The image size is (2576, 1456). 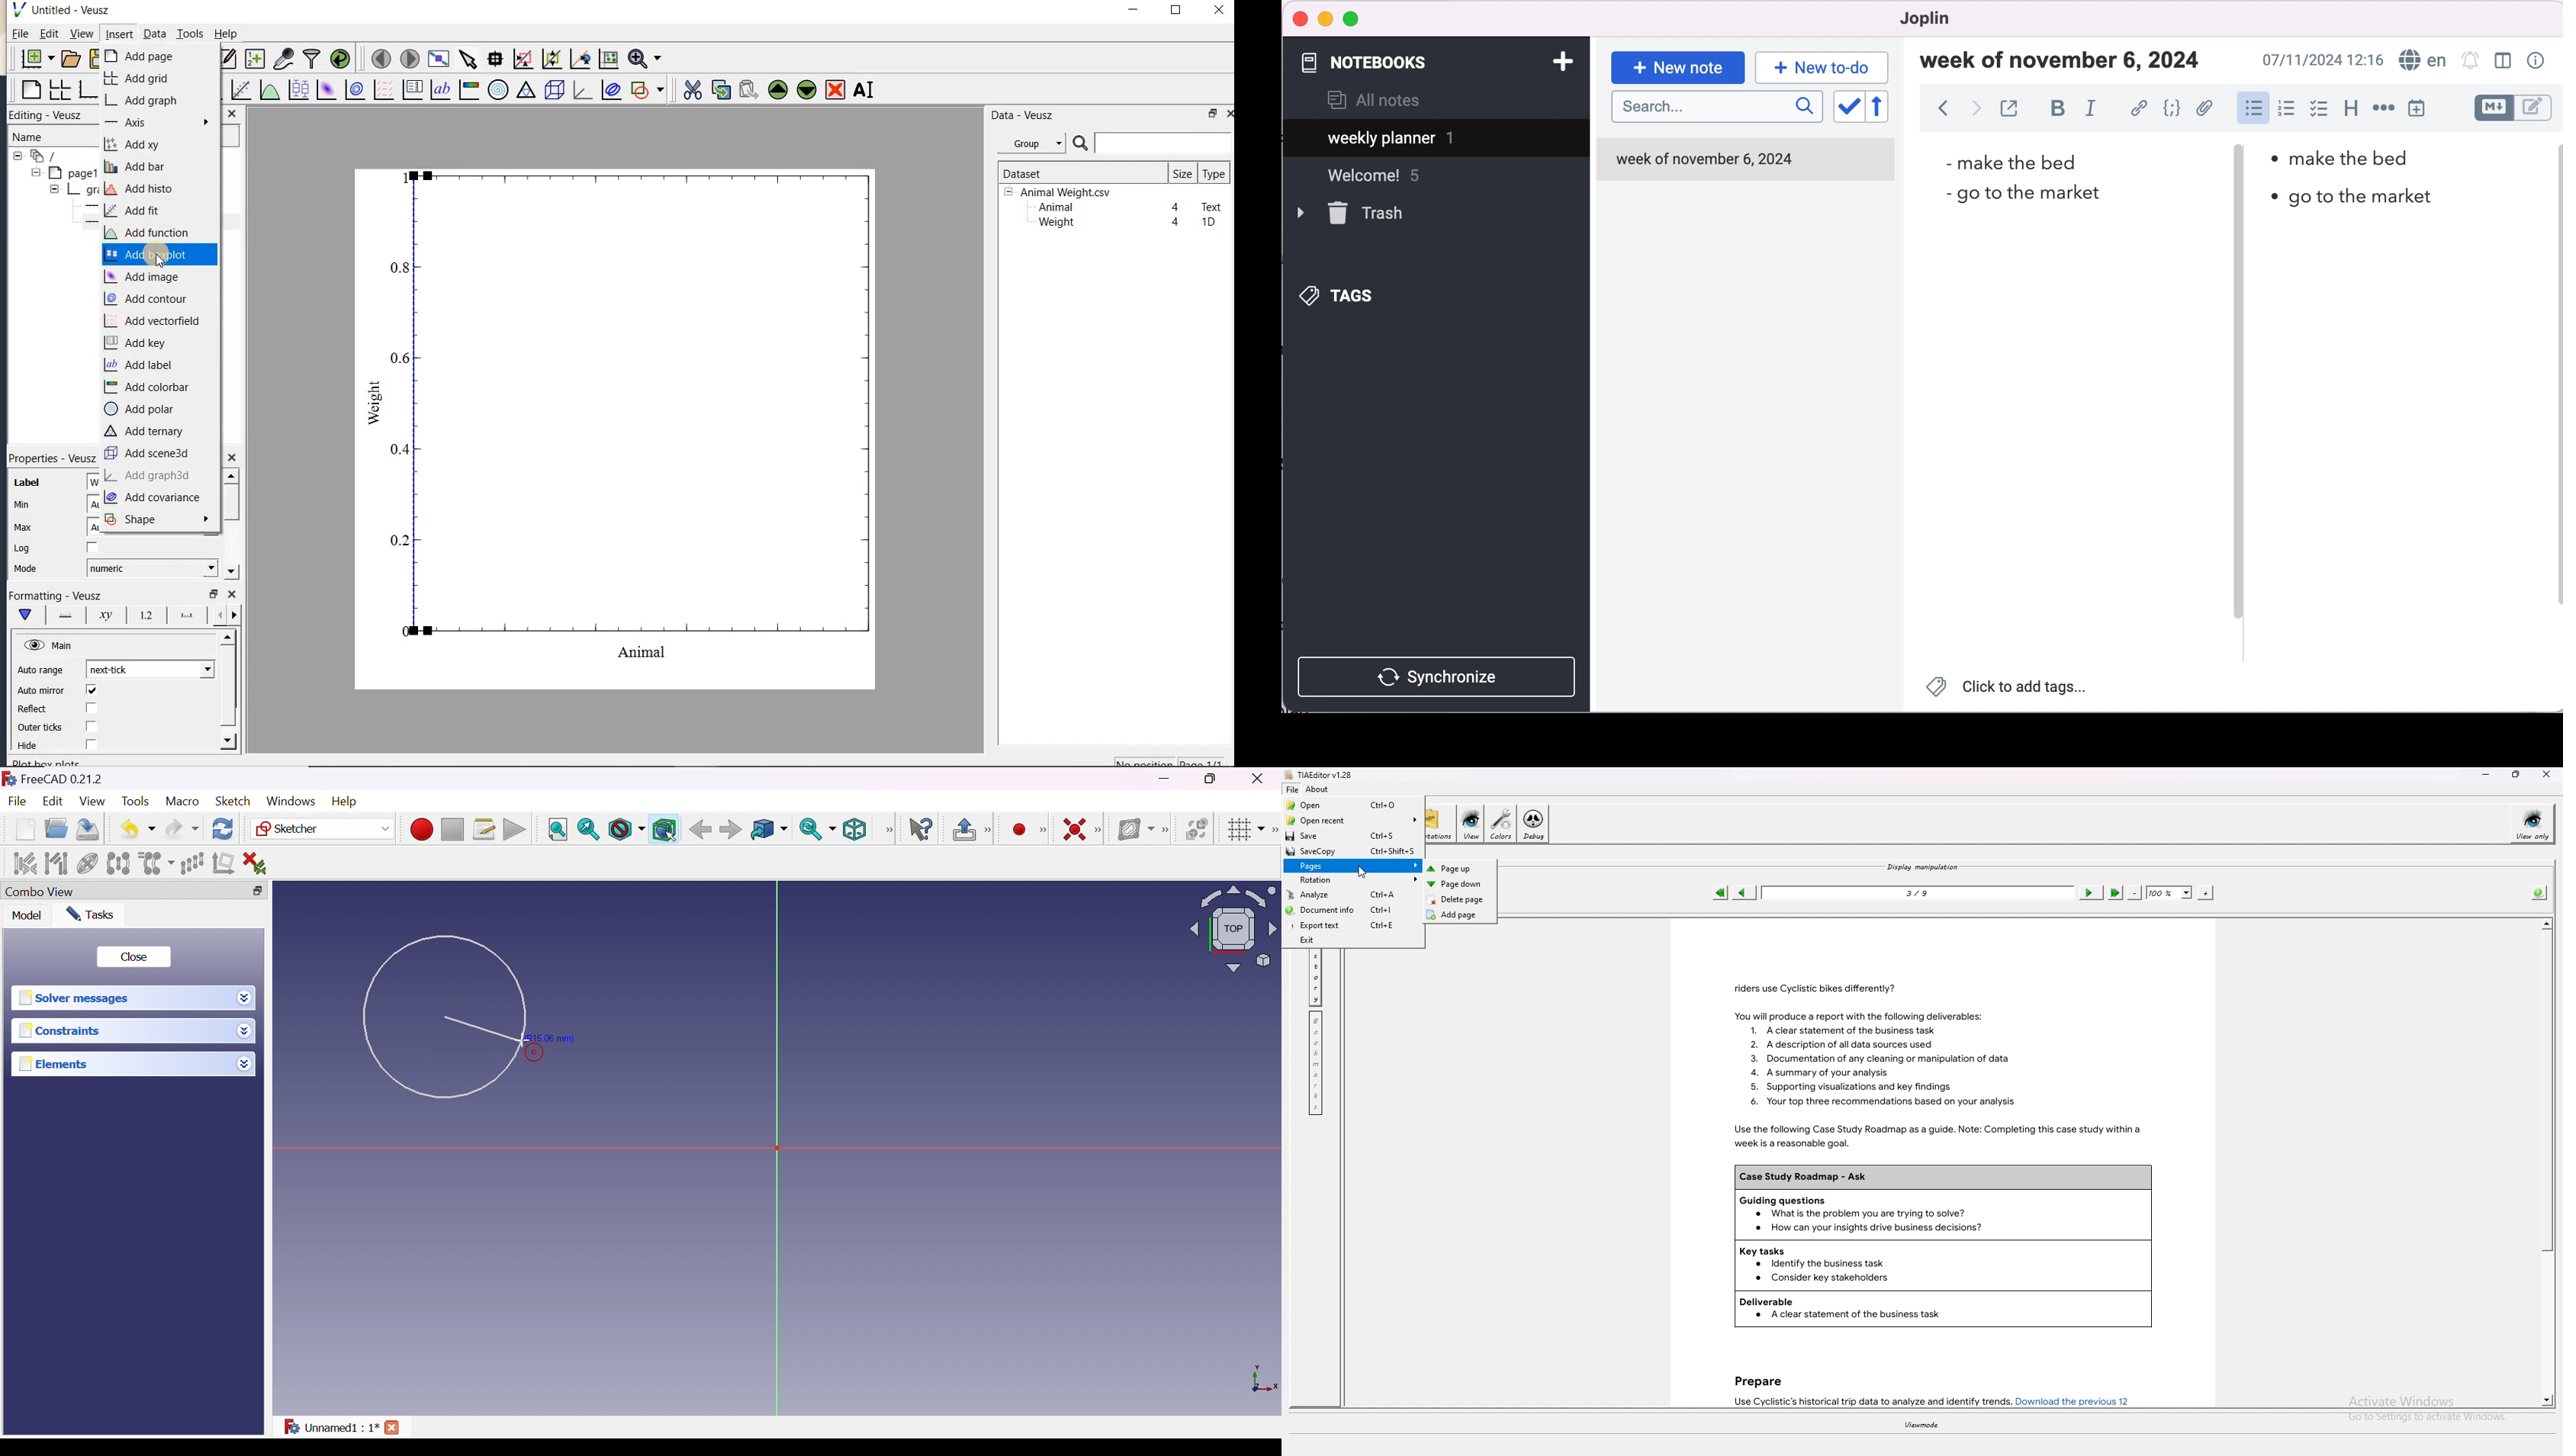 What do you see at coordinates (2381, 109) in the screenshot?
I see `horizontal rules` at bounding box center [2381, 109].